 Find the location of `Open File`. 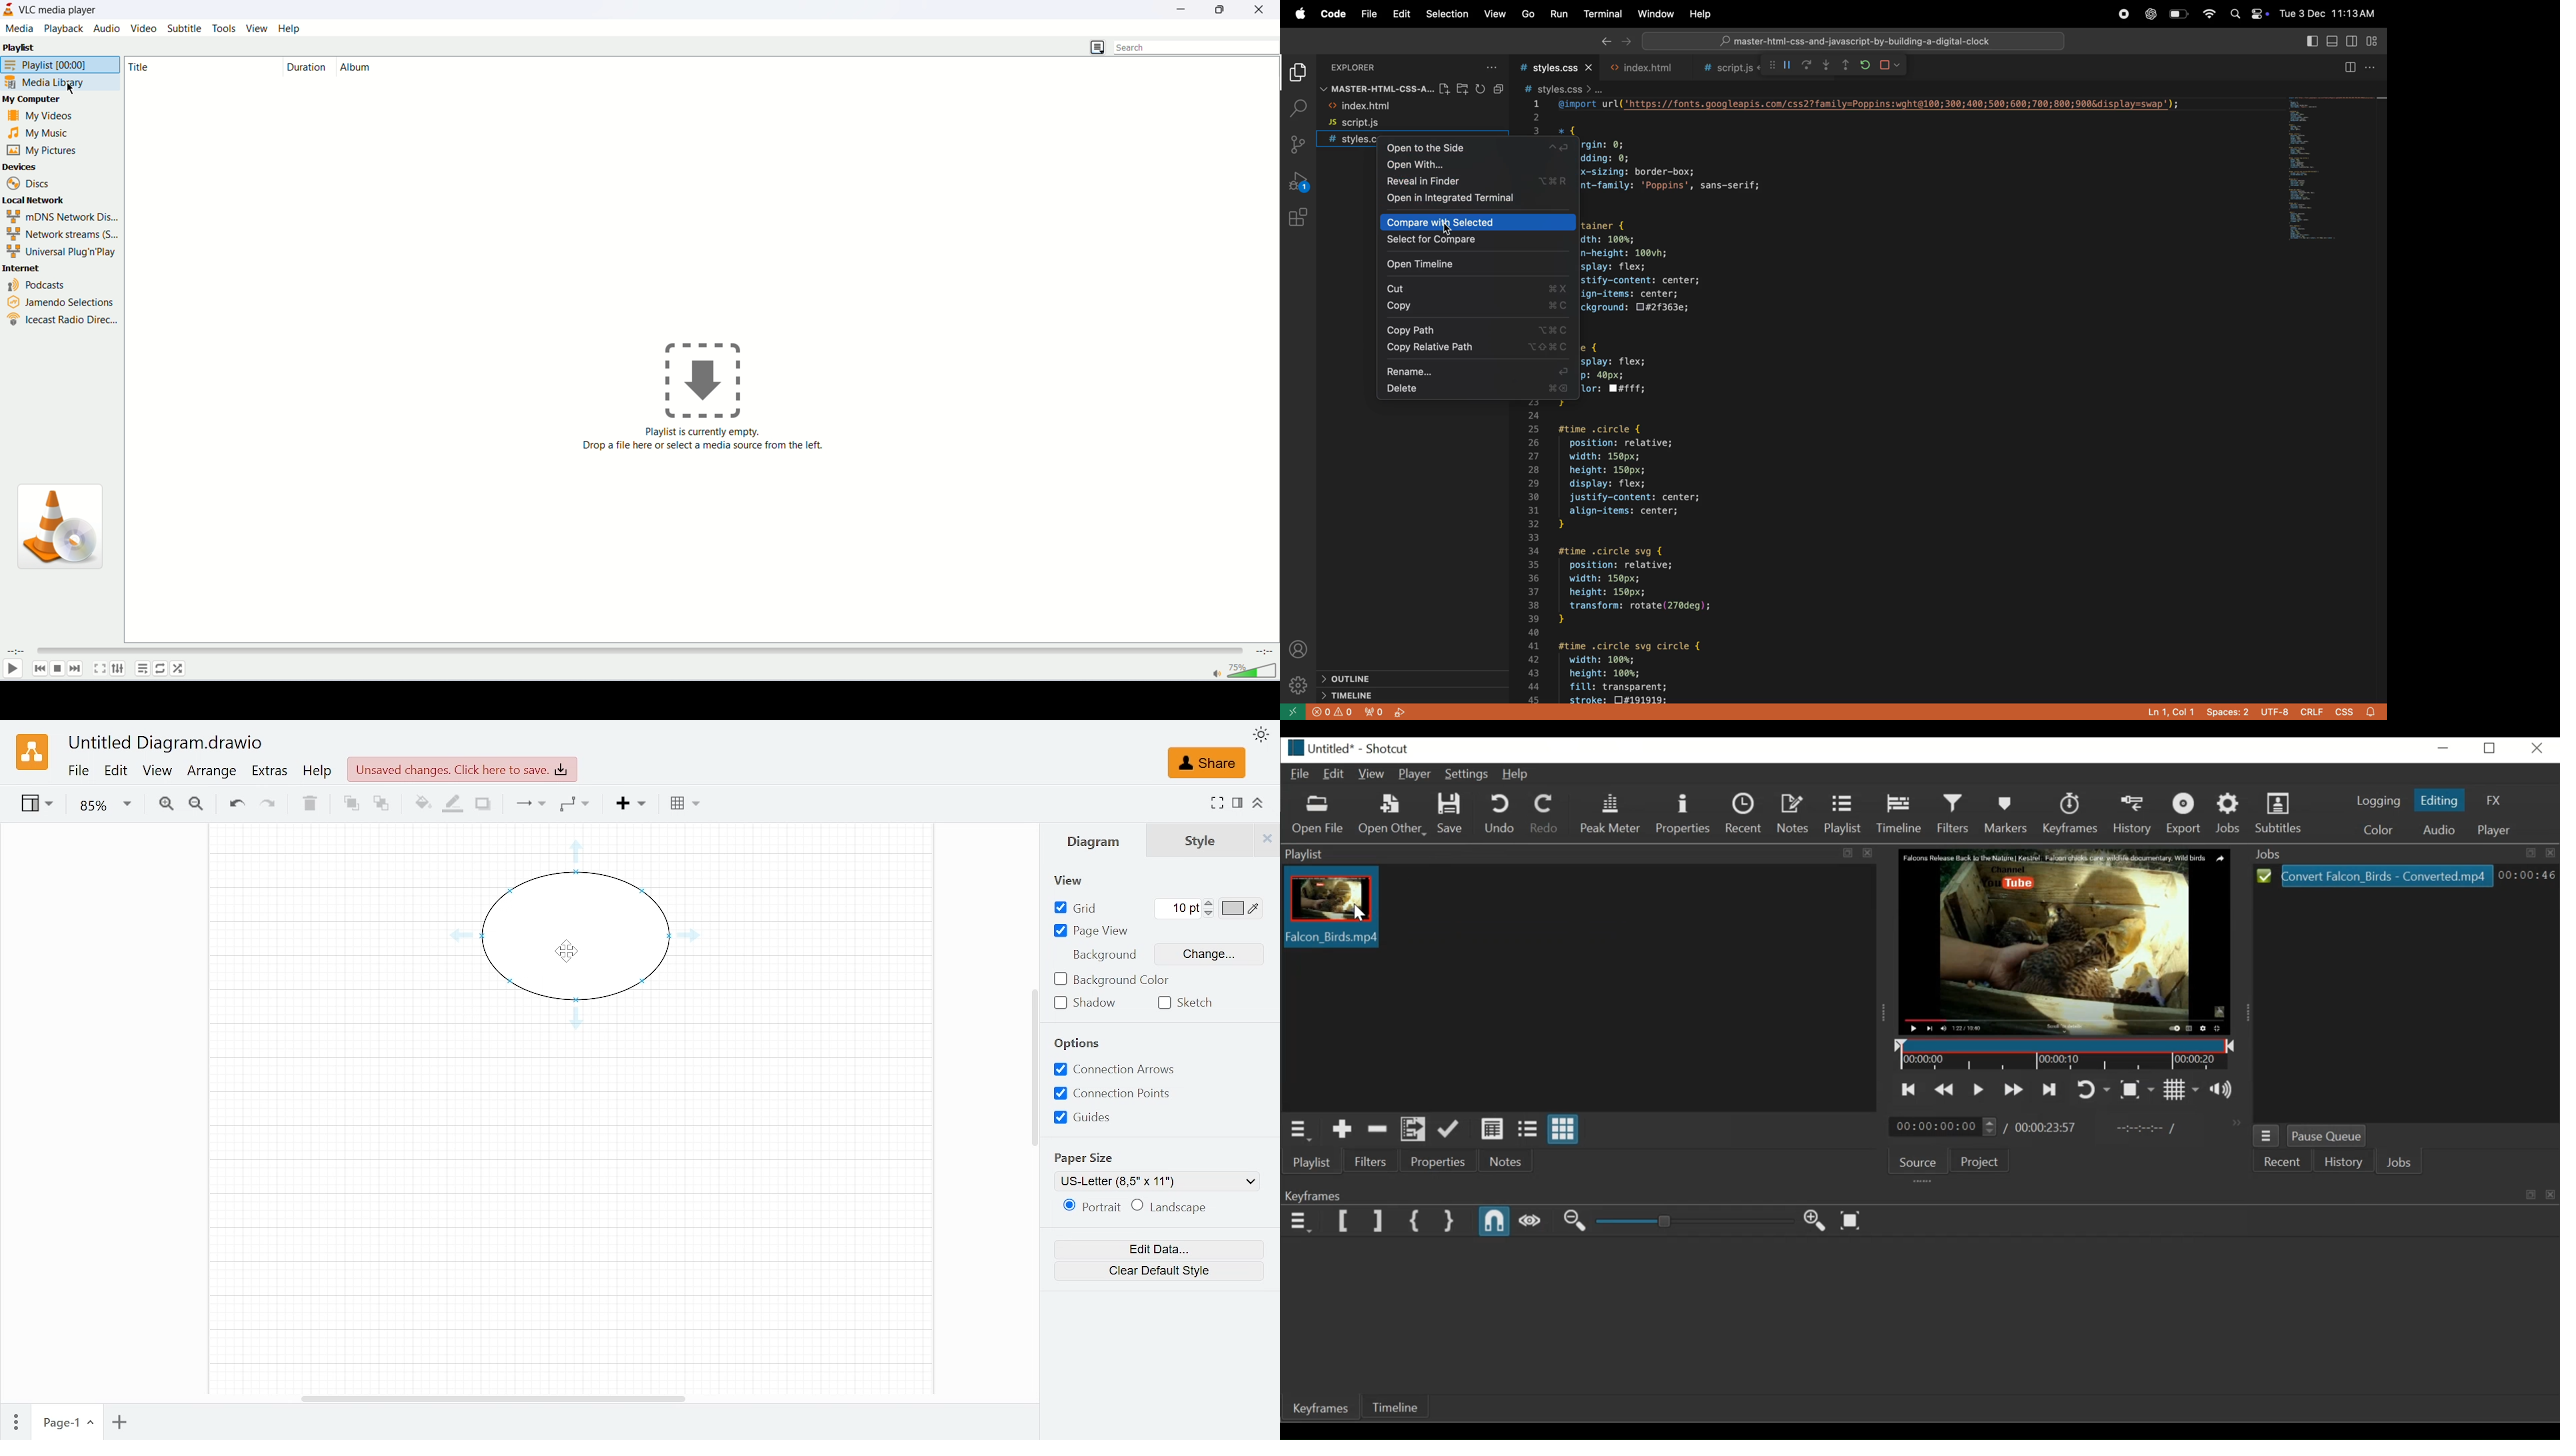

Open File is located at coordinates (1317, 815).